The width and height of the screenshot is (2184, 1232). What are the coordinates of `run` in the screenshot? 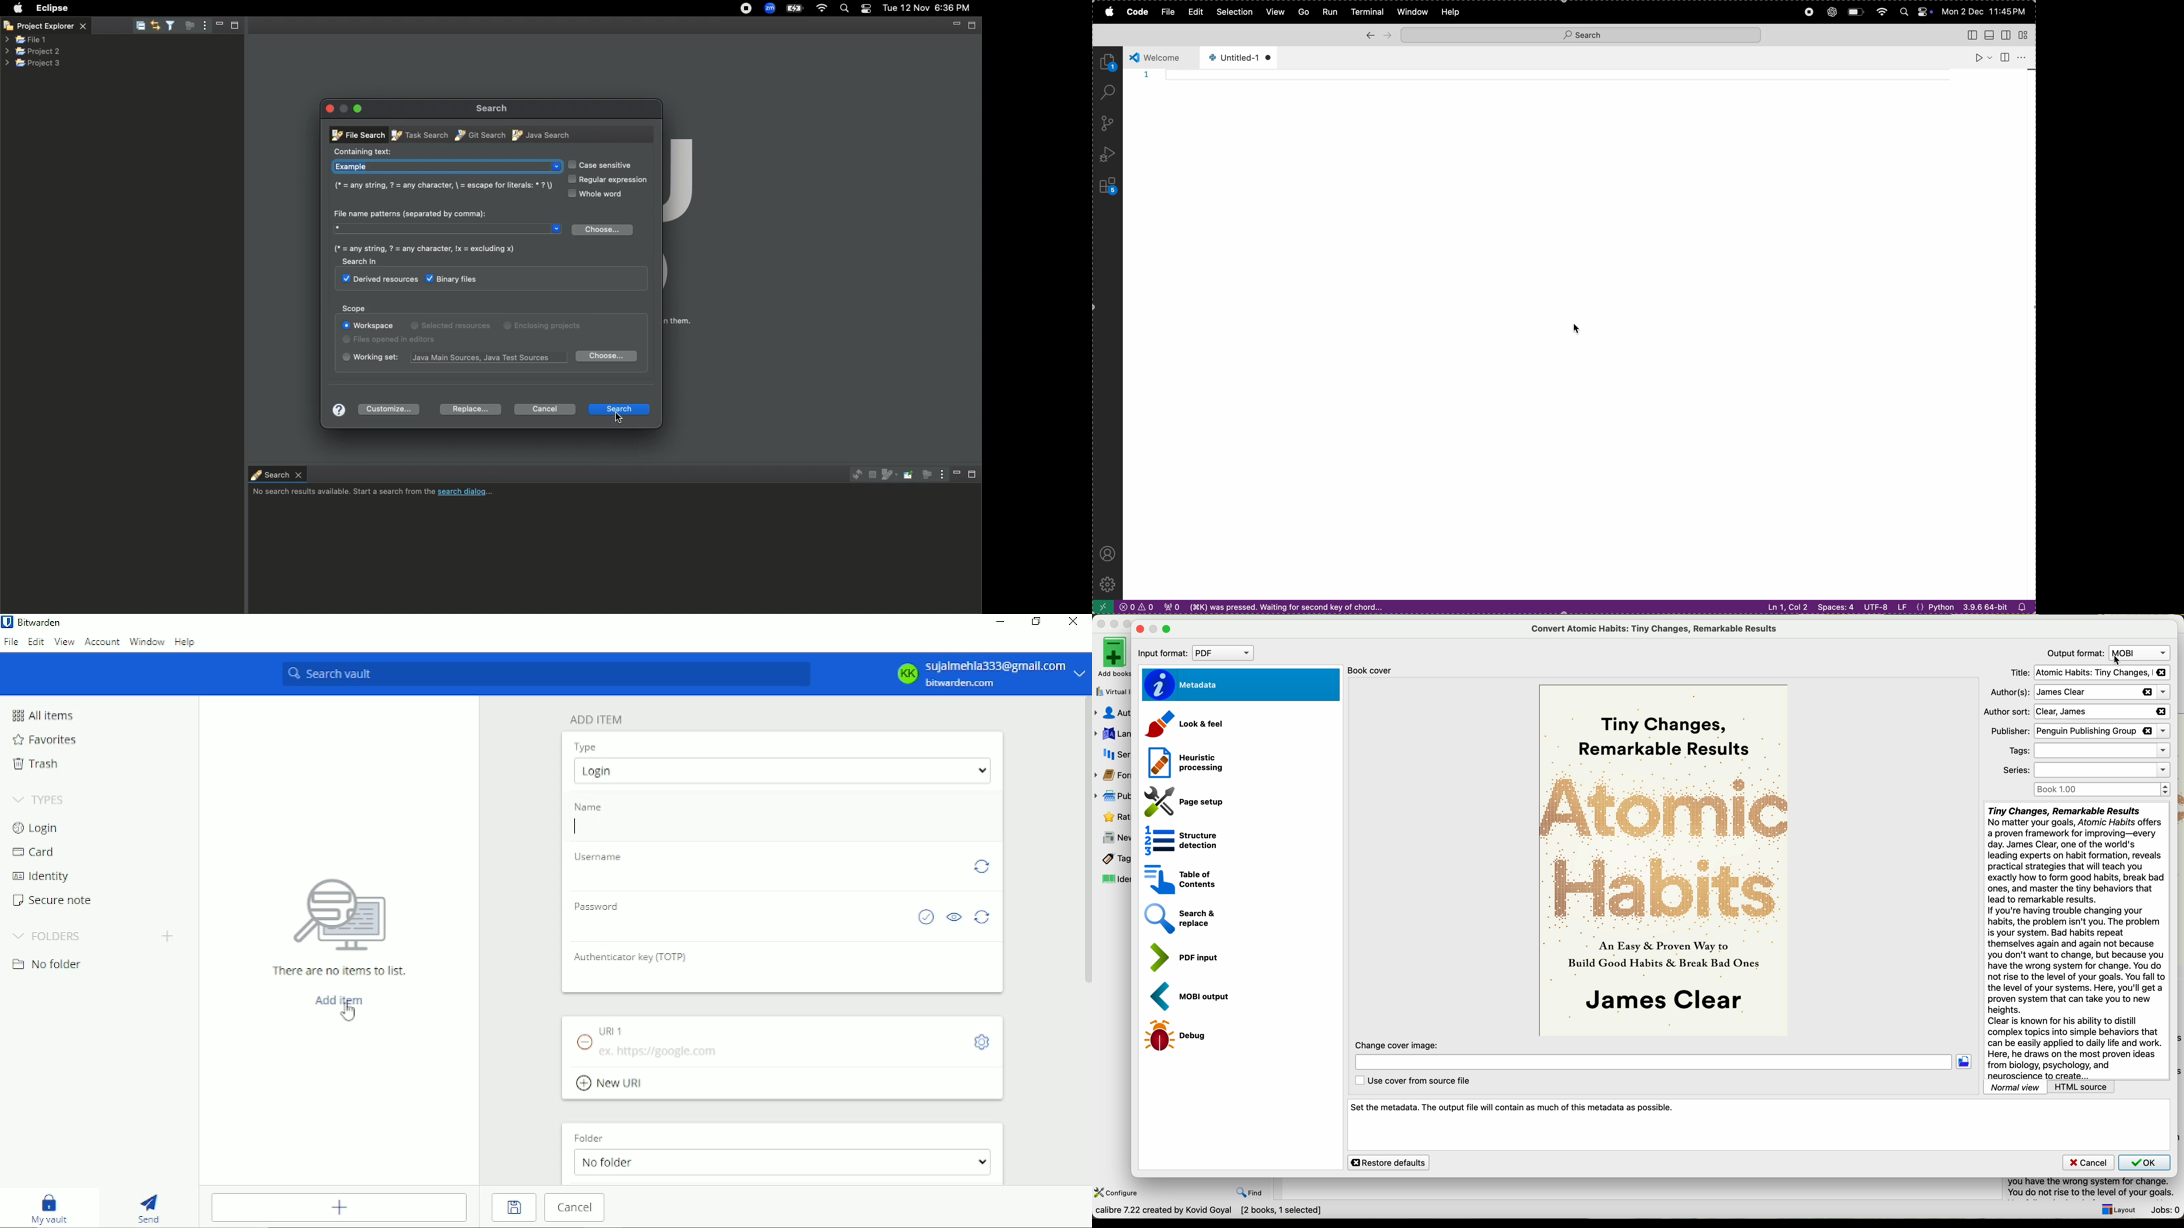 It's located at (1982, 57).